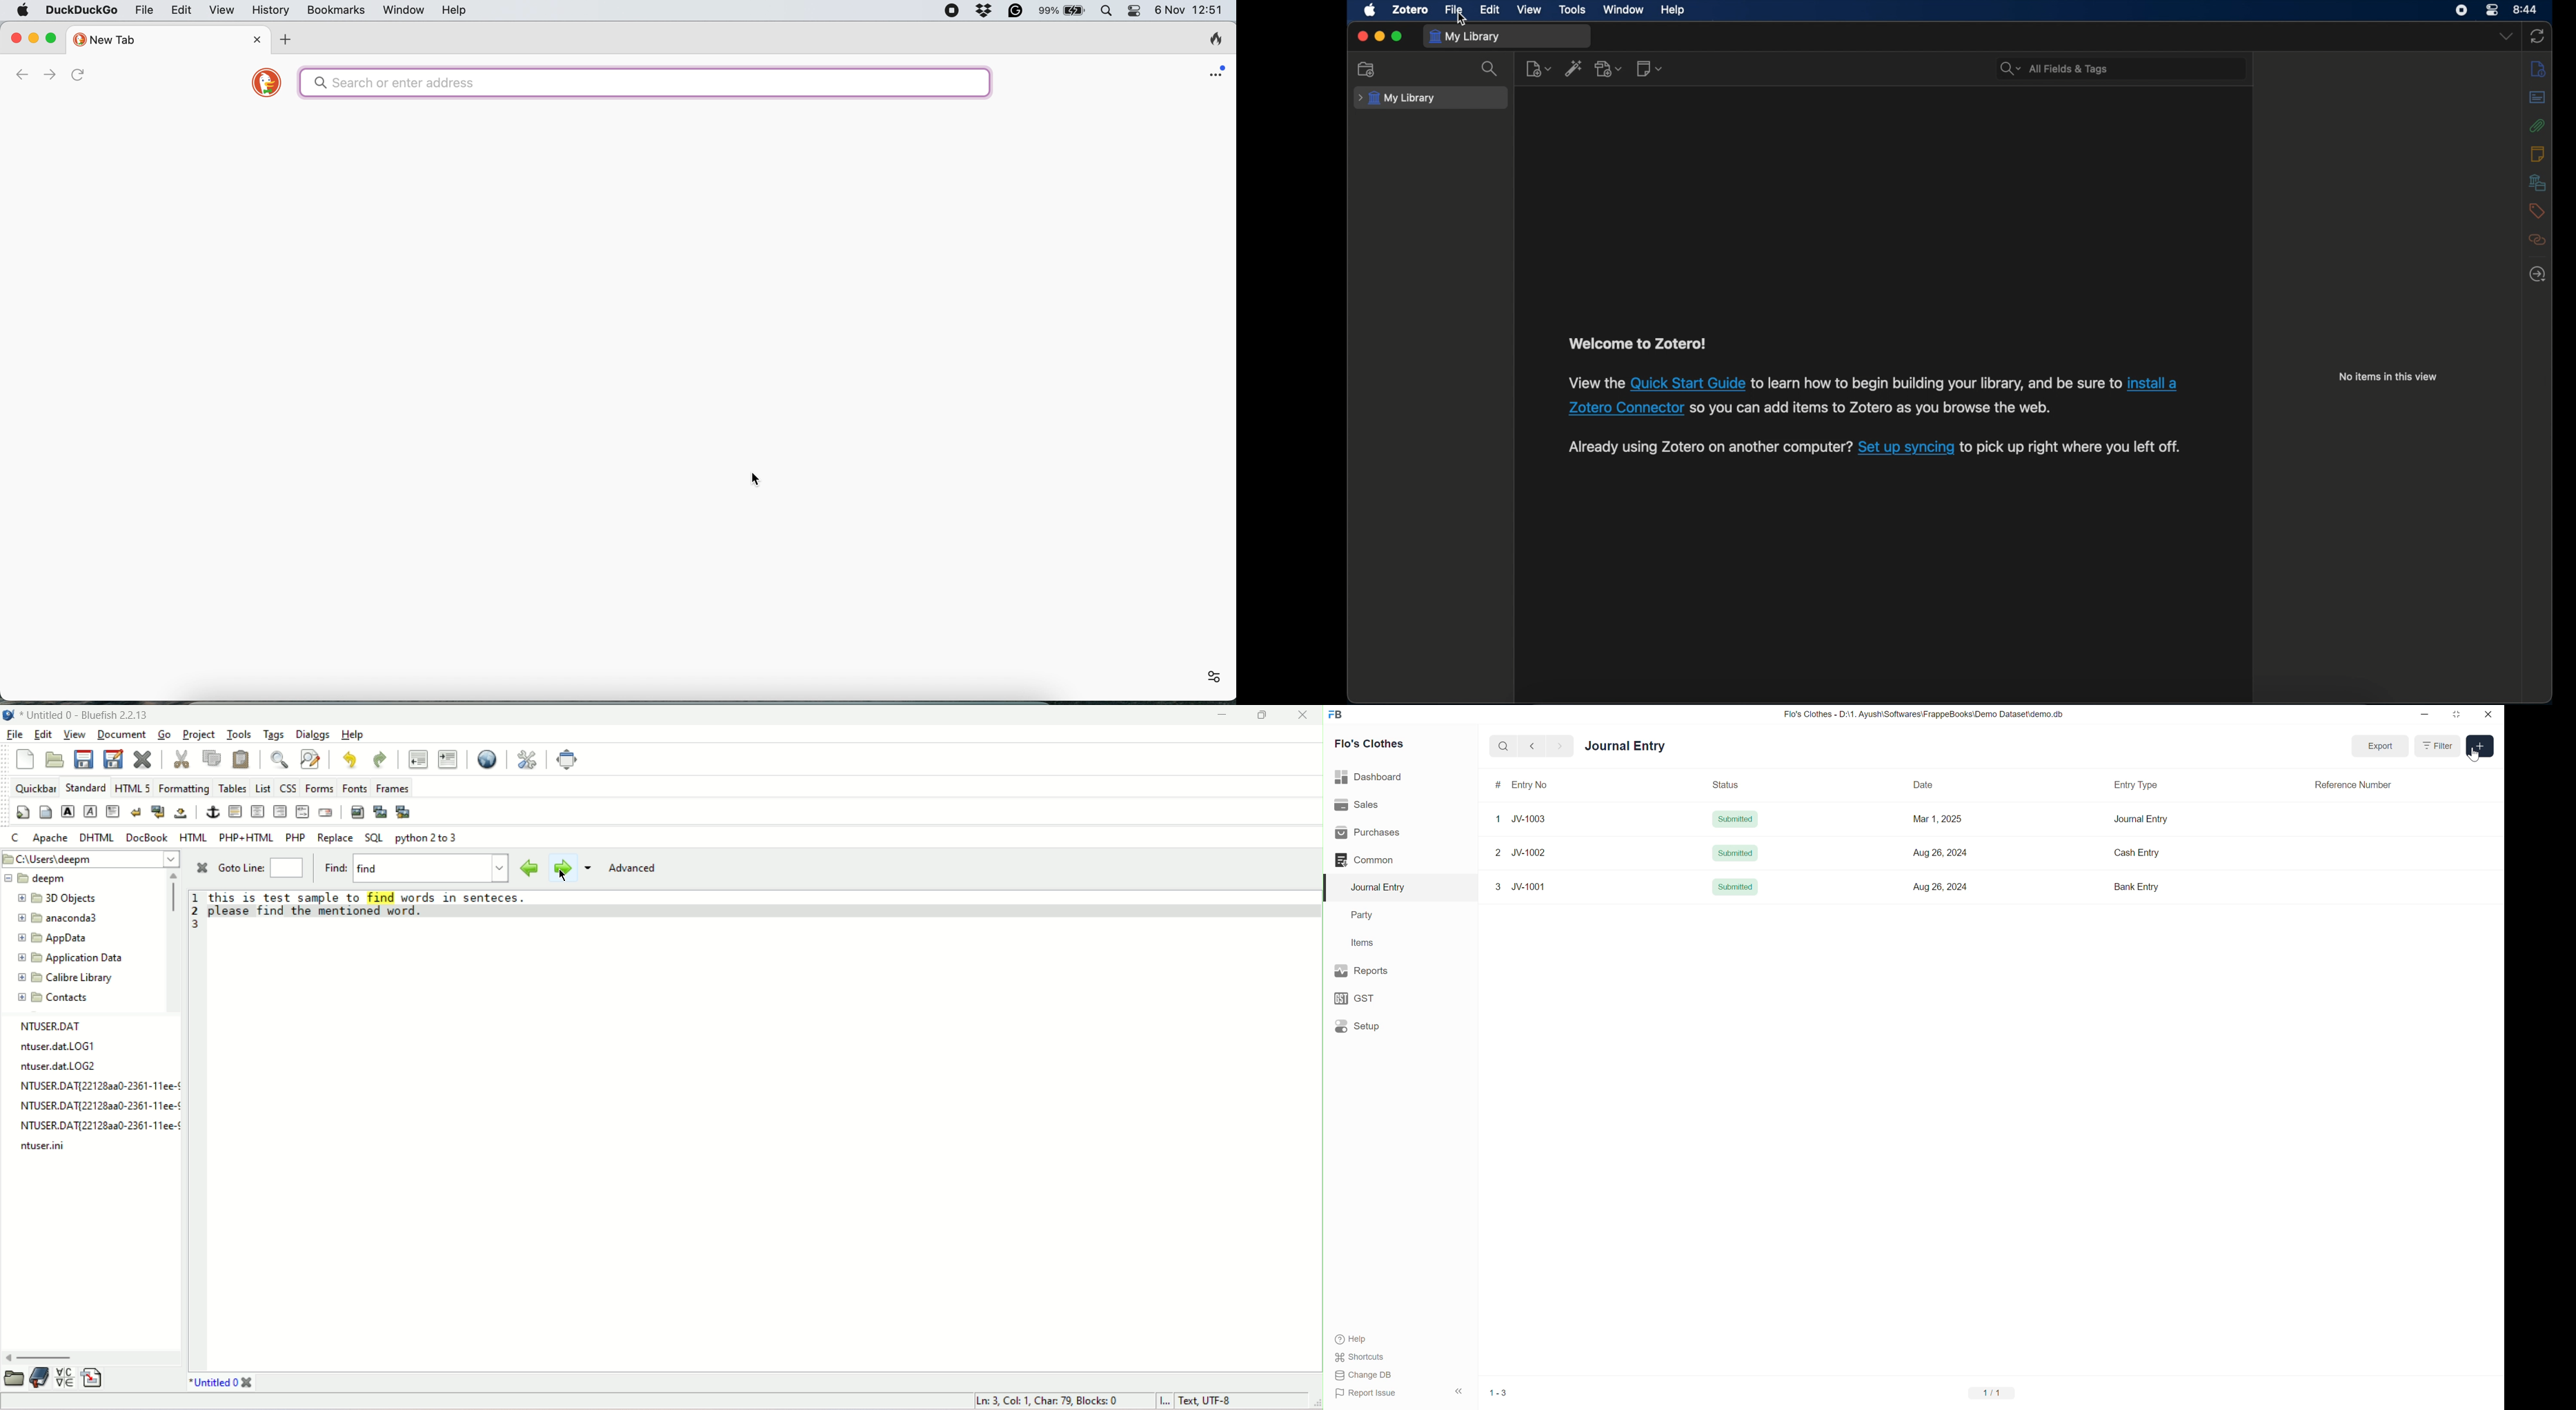 The width and height of the screenshot is (2576, 1428). Describe the element at coordinates (1735, 852) in the screenshot. I see `Submitted` at that location.